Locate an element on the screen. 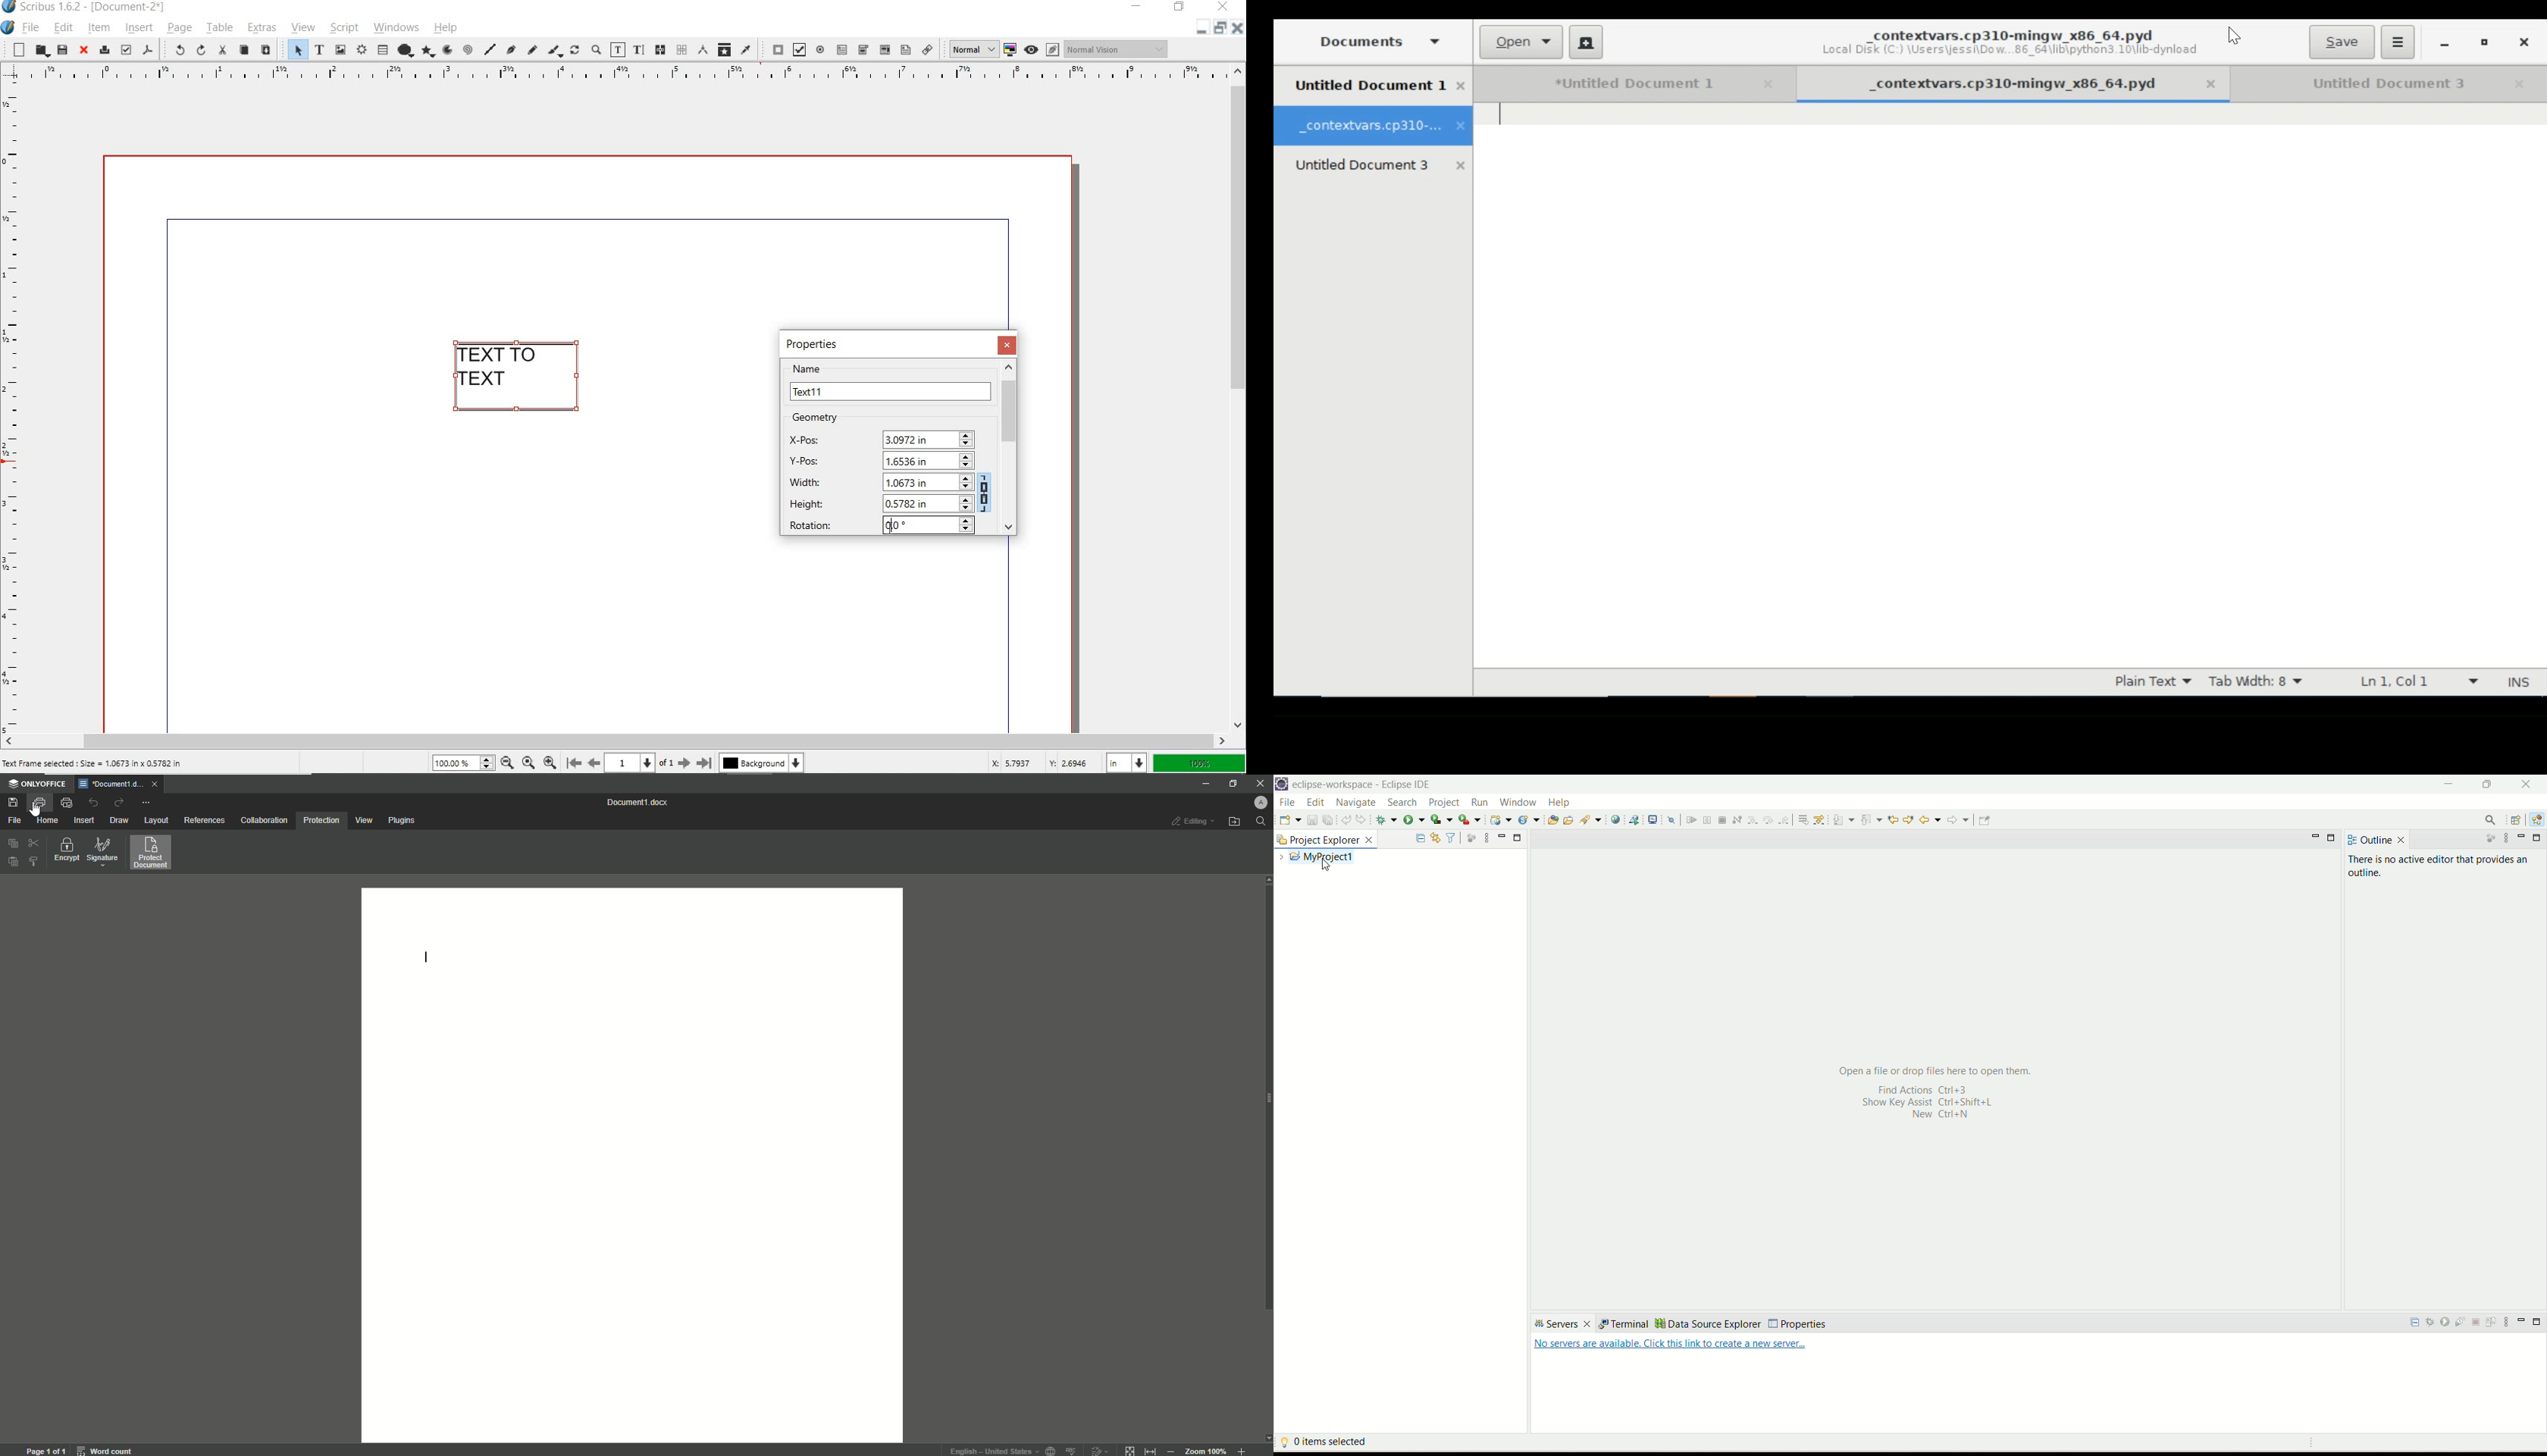 The image size is (2548, 1456). File Location is located at coordinates (2014, 50).